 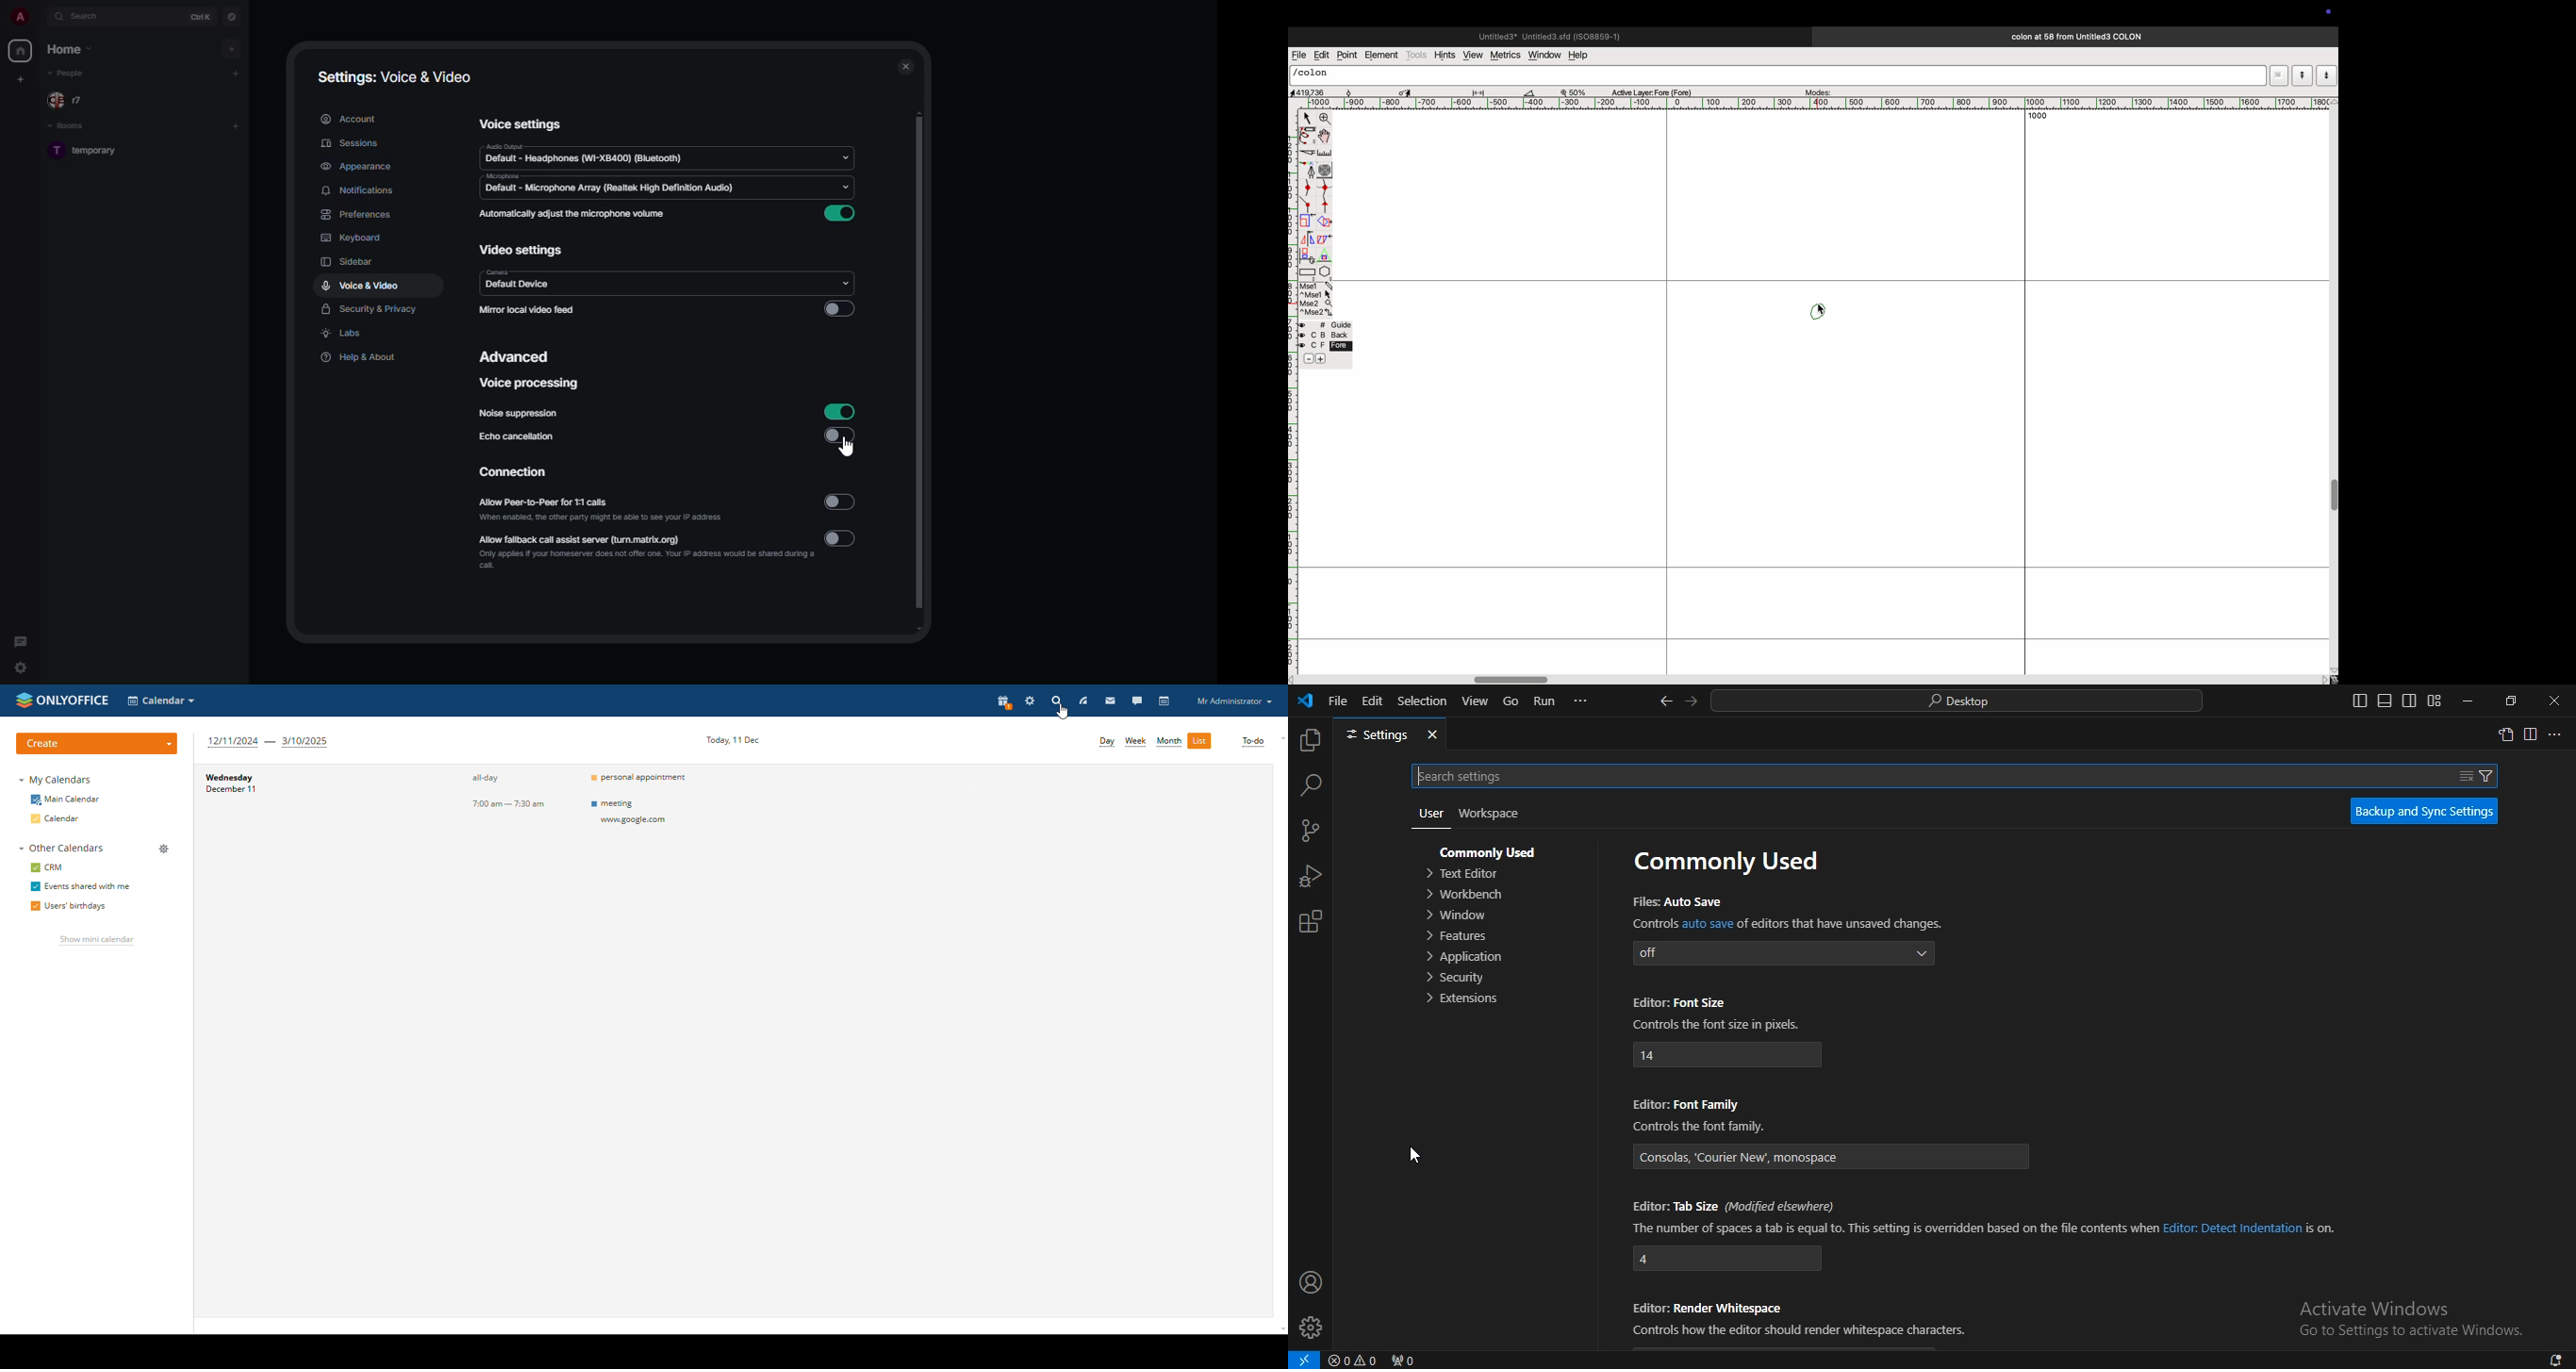 I want to click on view, so click(x=1475, y=700).